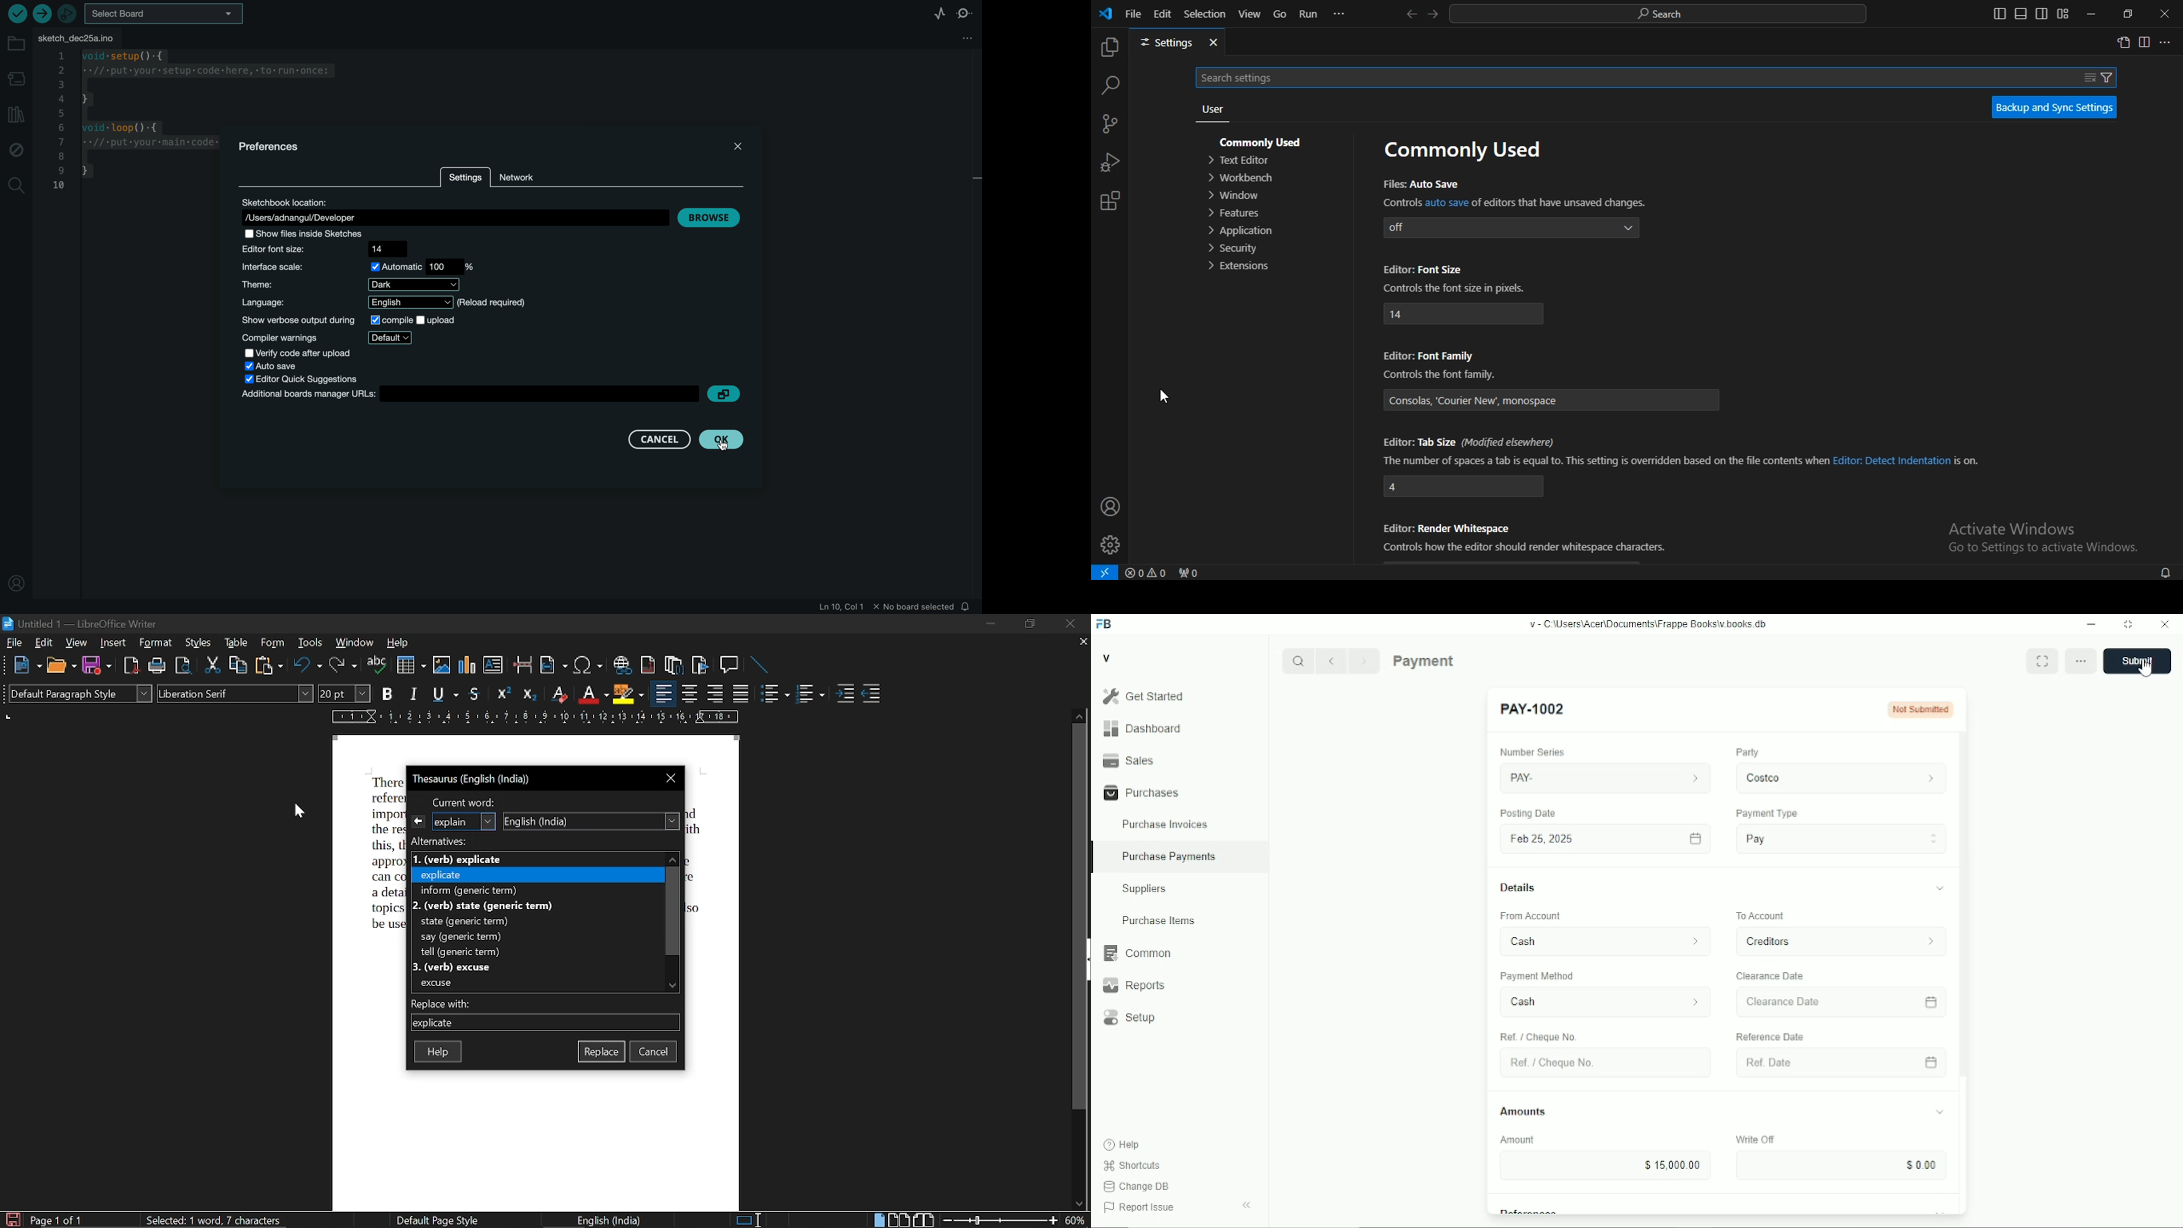 Image resolution: width=2184 pixels, height=1232 pixels. I want to click on Cash, so click(1596, 1003).